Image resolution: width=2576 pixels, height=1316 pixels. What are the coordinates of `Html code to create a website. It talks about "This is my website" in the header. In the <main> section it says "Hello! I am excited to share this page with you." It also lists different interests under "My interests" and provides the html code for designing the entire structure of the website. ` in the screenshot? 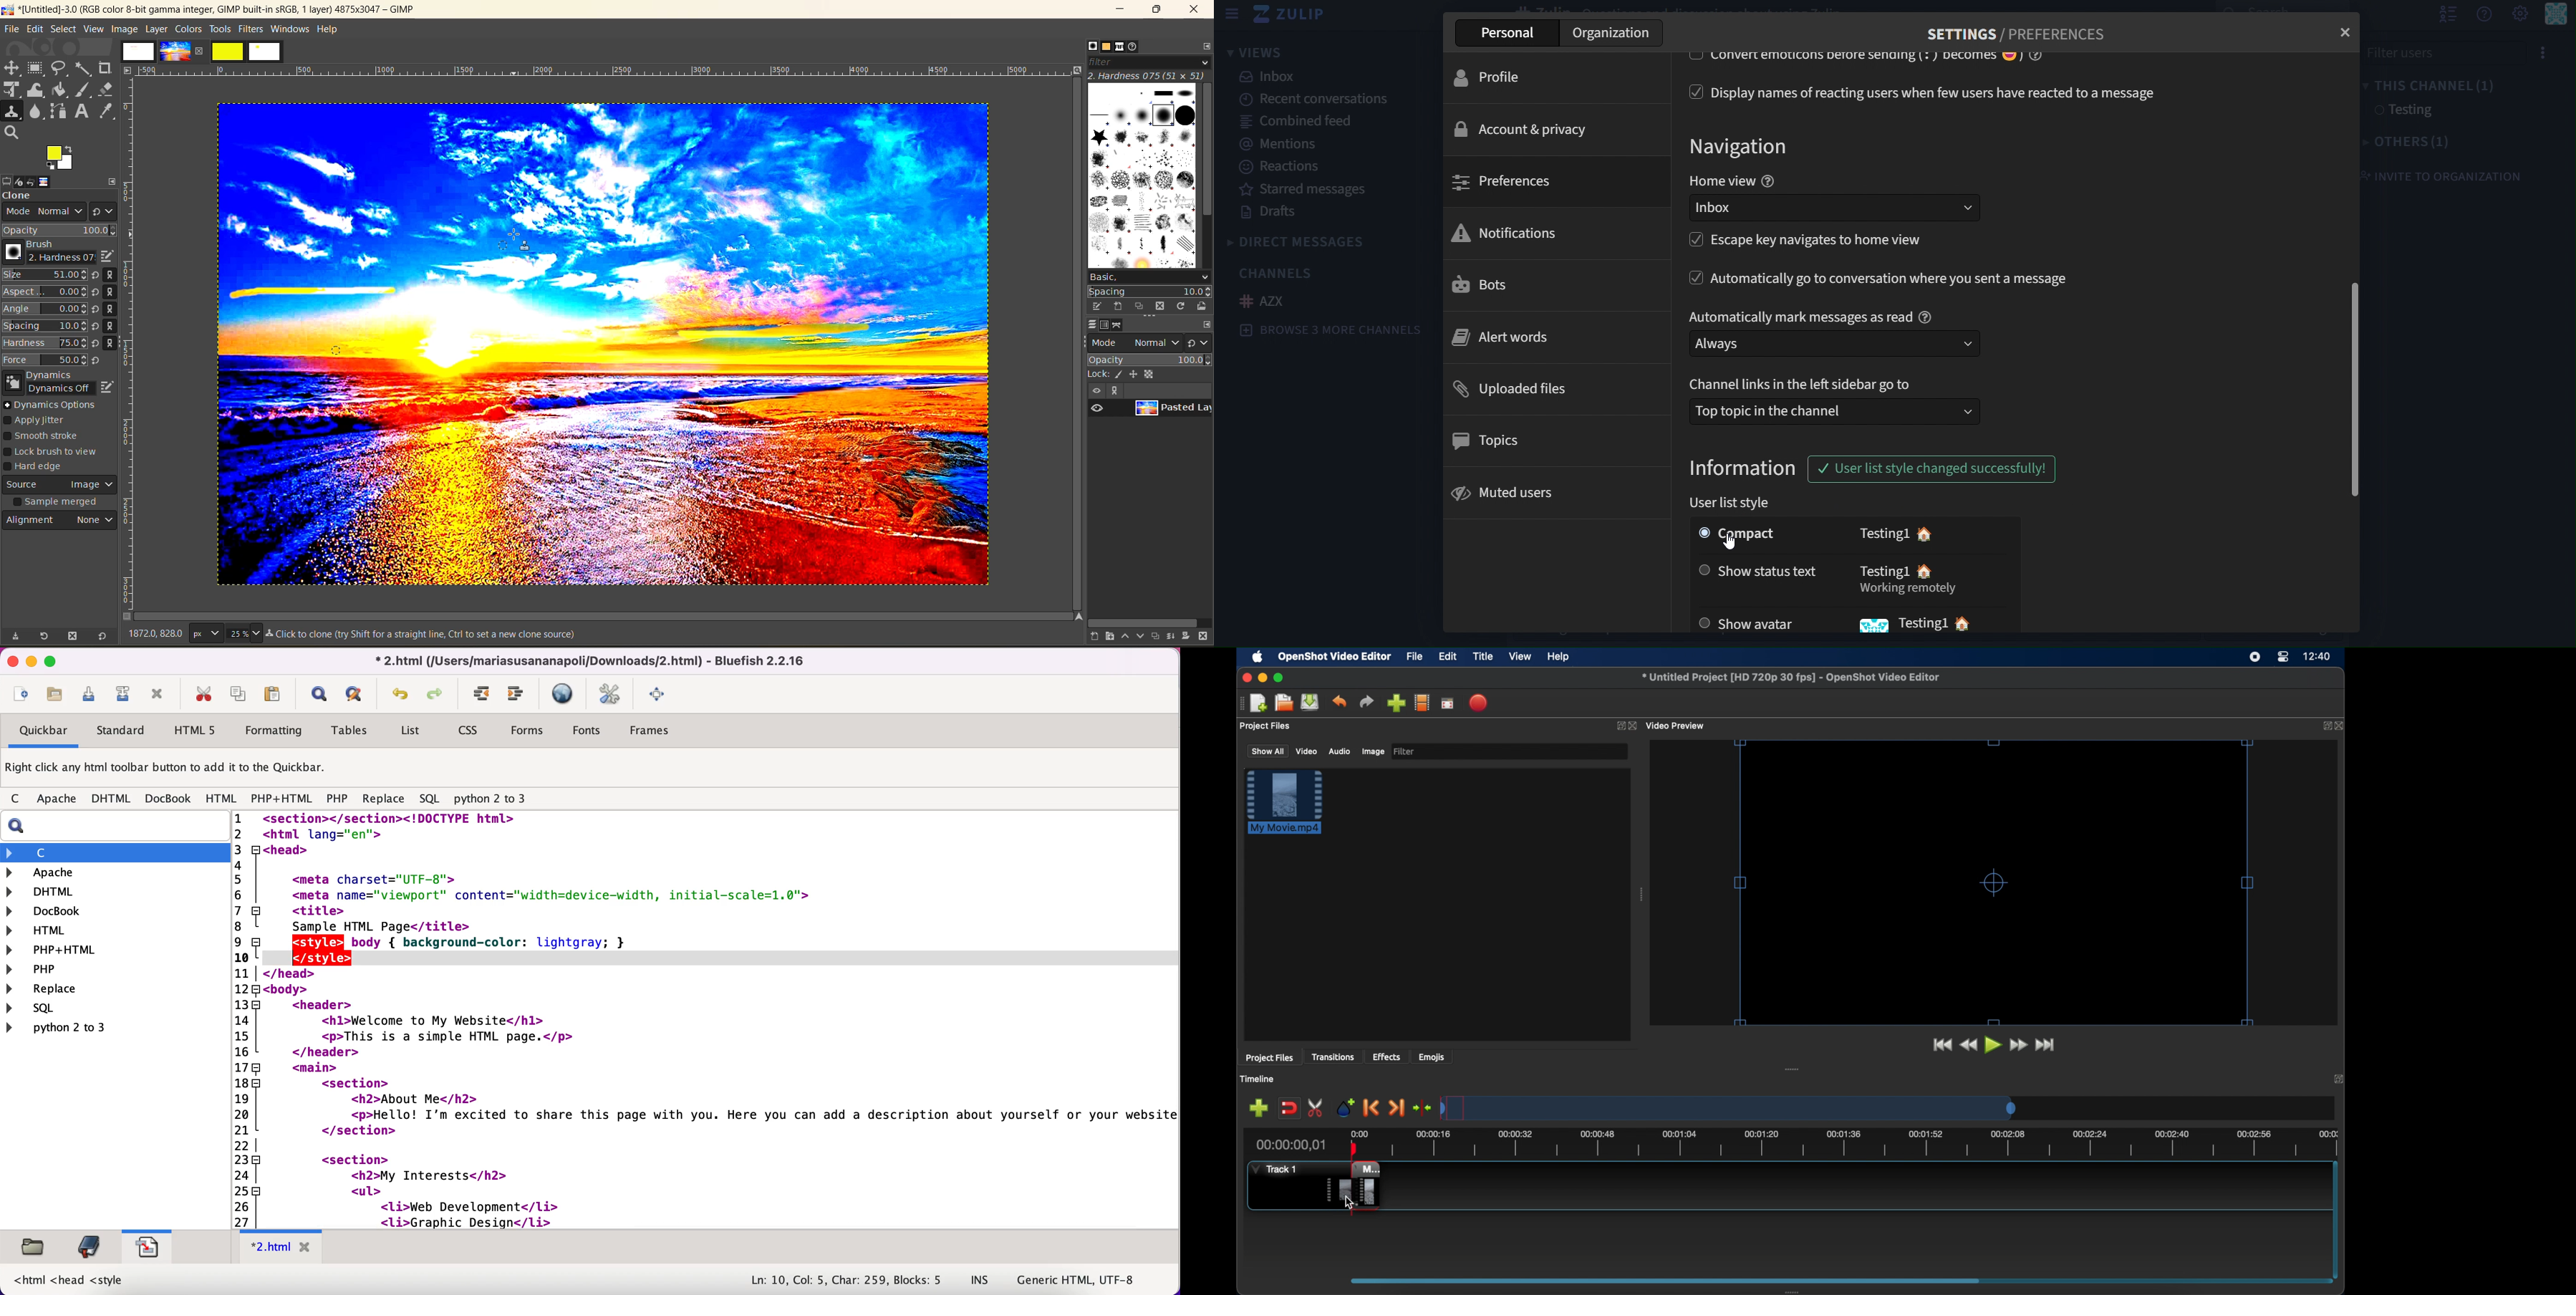 It's located at (722, 1019).